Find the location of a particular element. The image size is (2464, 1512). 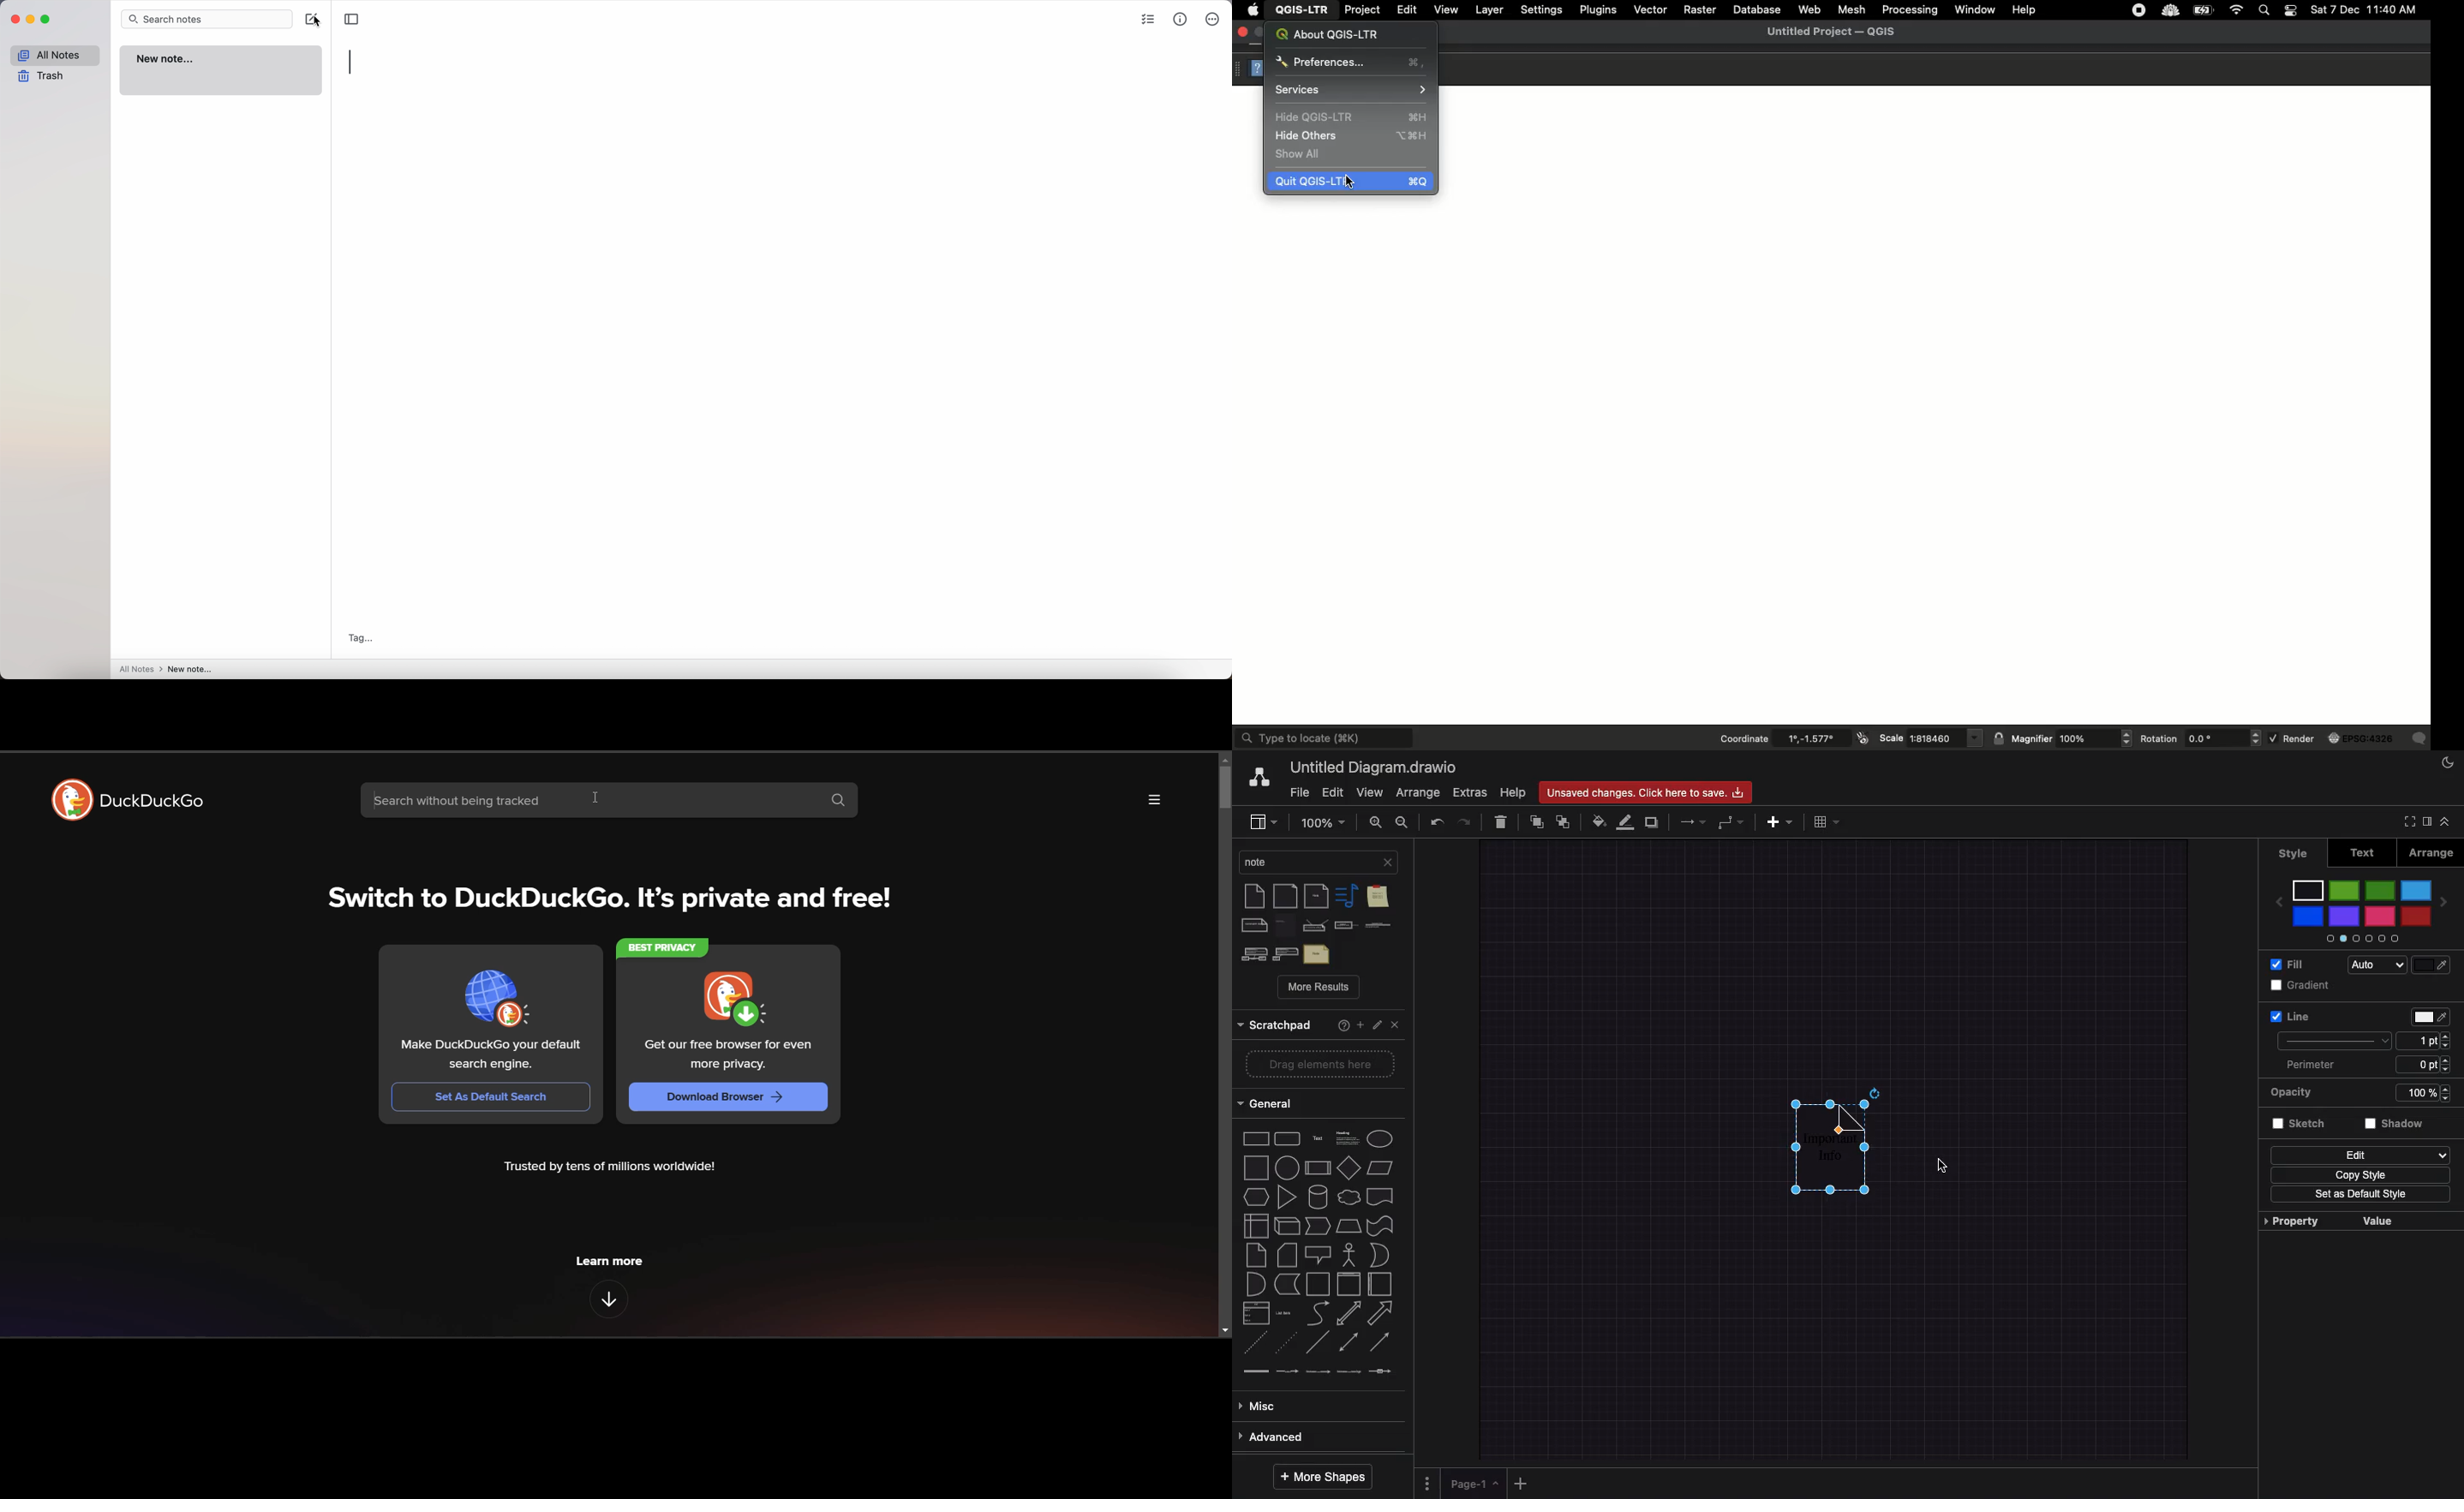

sketch is located at coordinates (2301, 1126).